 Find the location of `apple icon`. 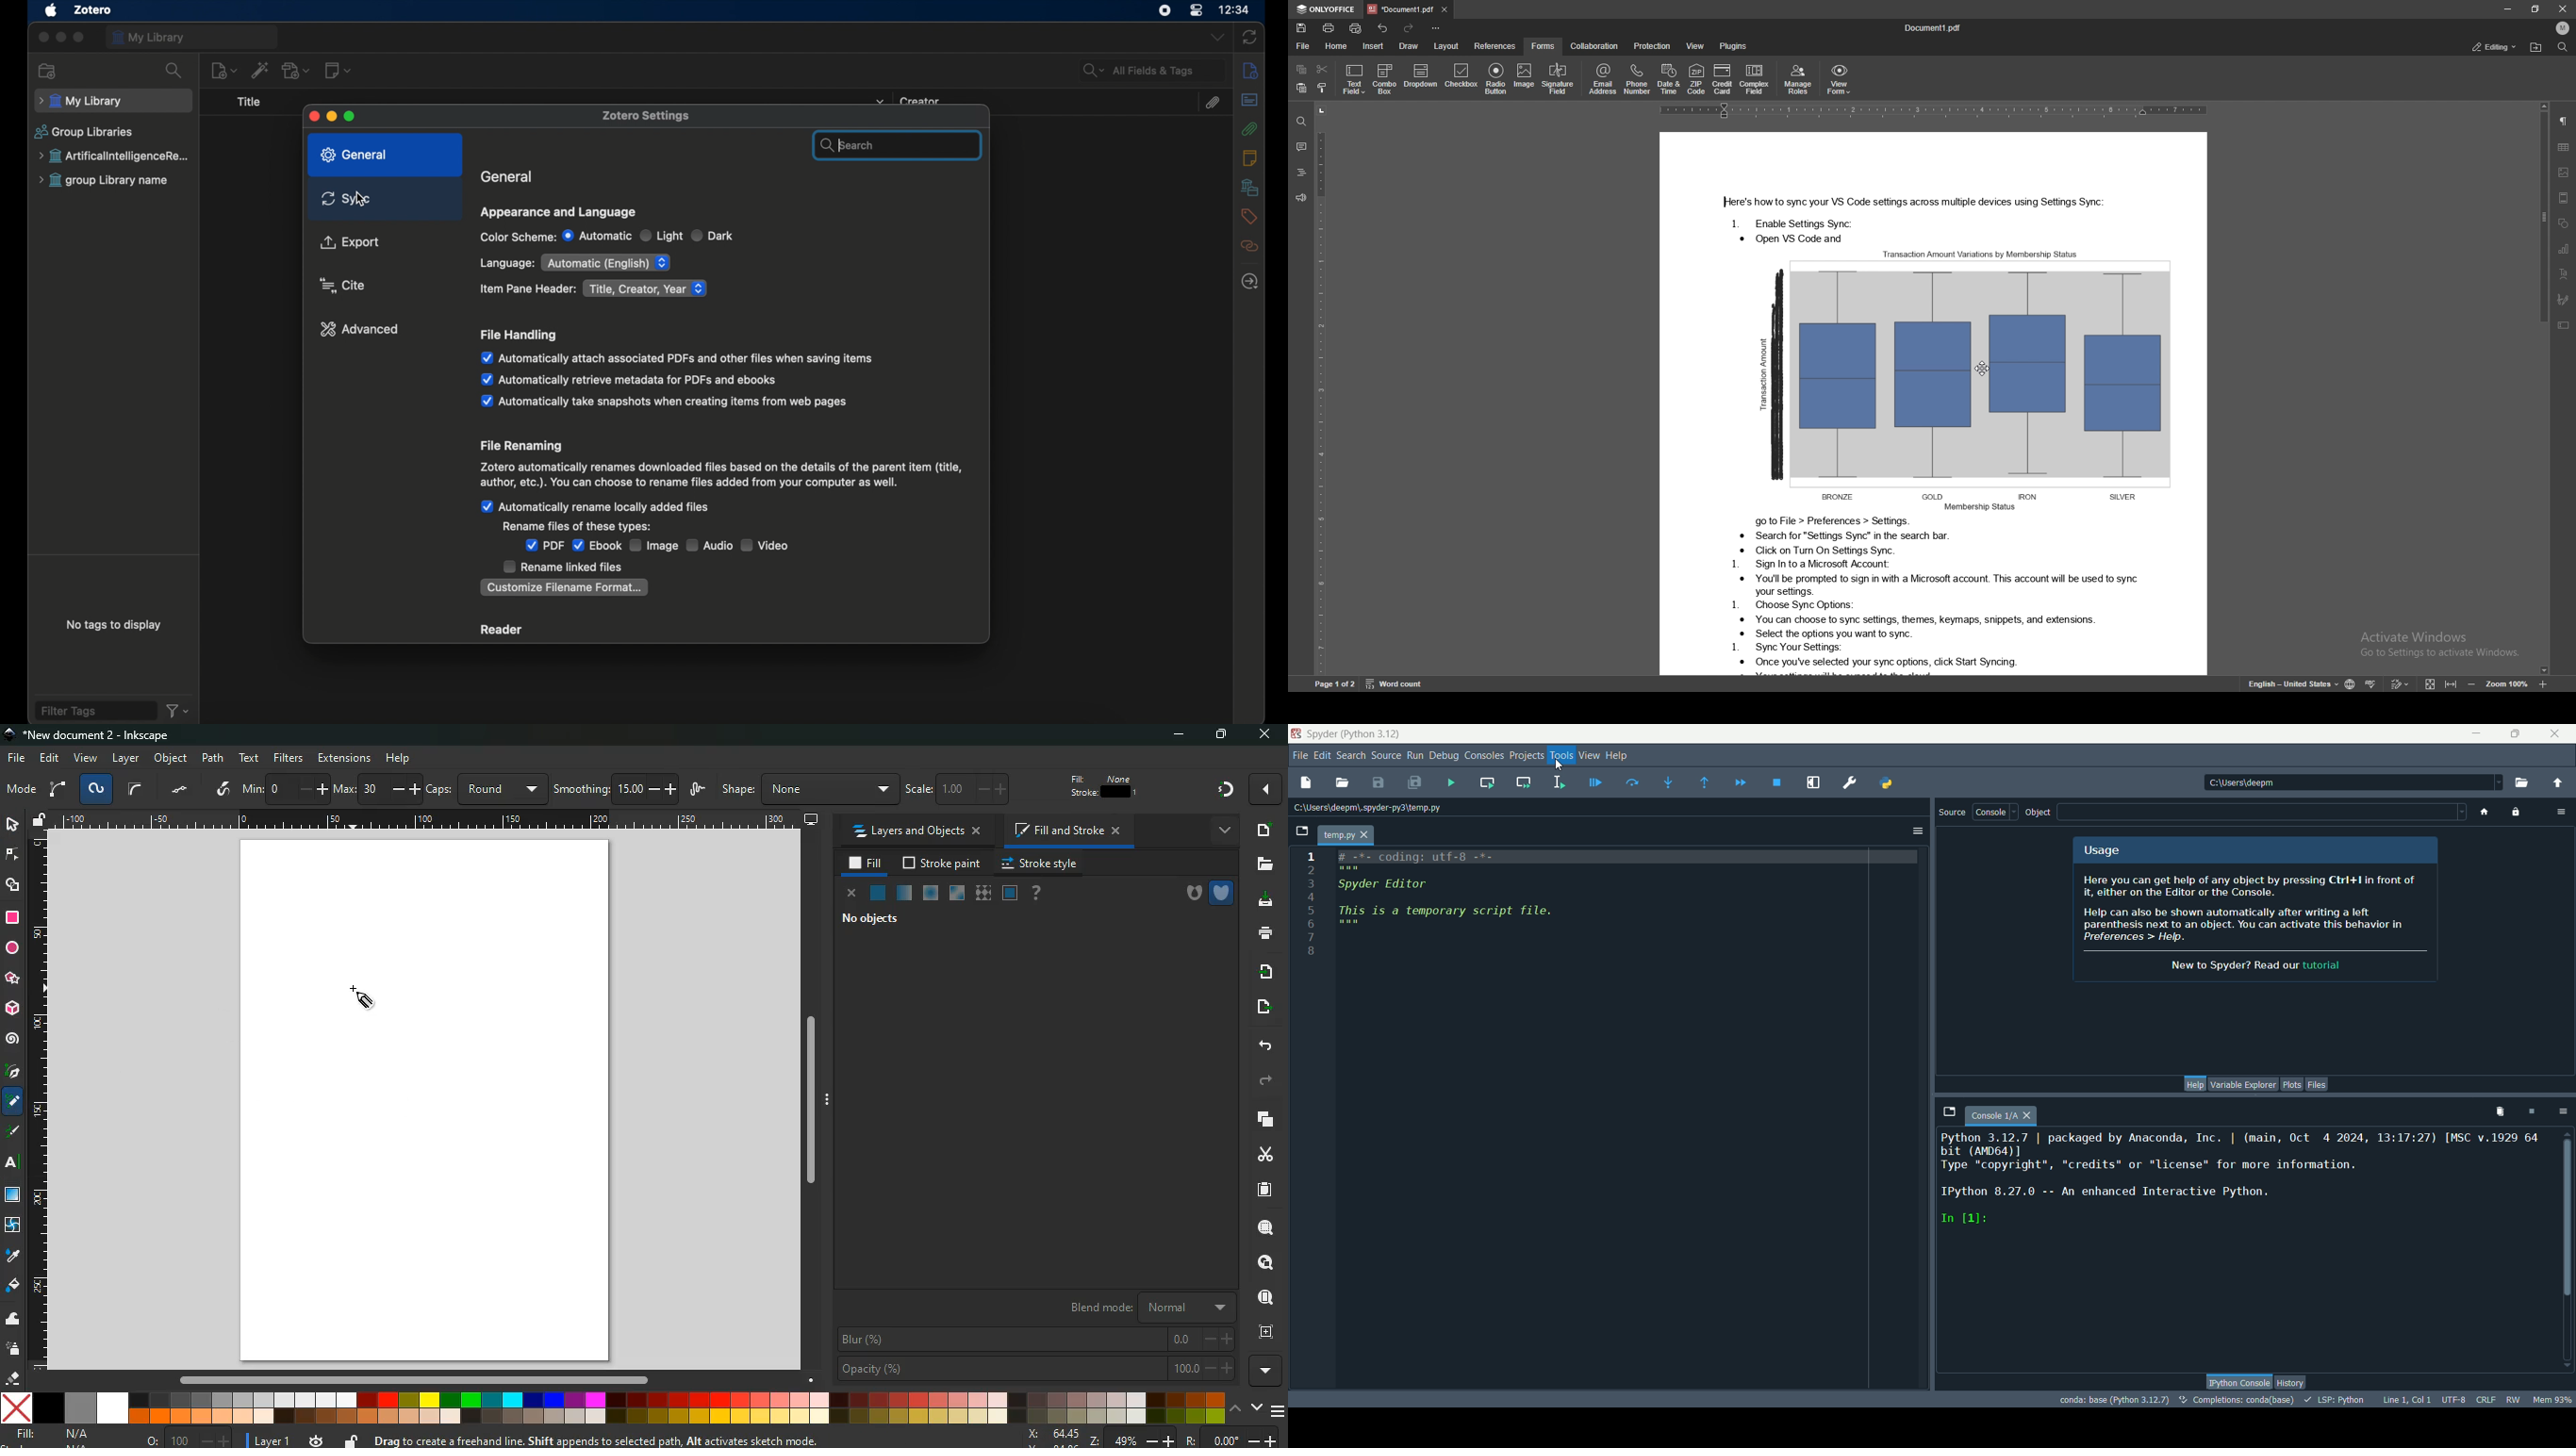

apple icon is located at coordinates (50, 11).